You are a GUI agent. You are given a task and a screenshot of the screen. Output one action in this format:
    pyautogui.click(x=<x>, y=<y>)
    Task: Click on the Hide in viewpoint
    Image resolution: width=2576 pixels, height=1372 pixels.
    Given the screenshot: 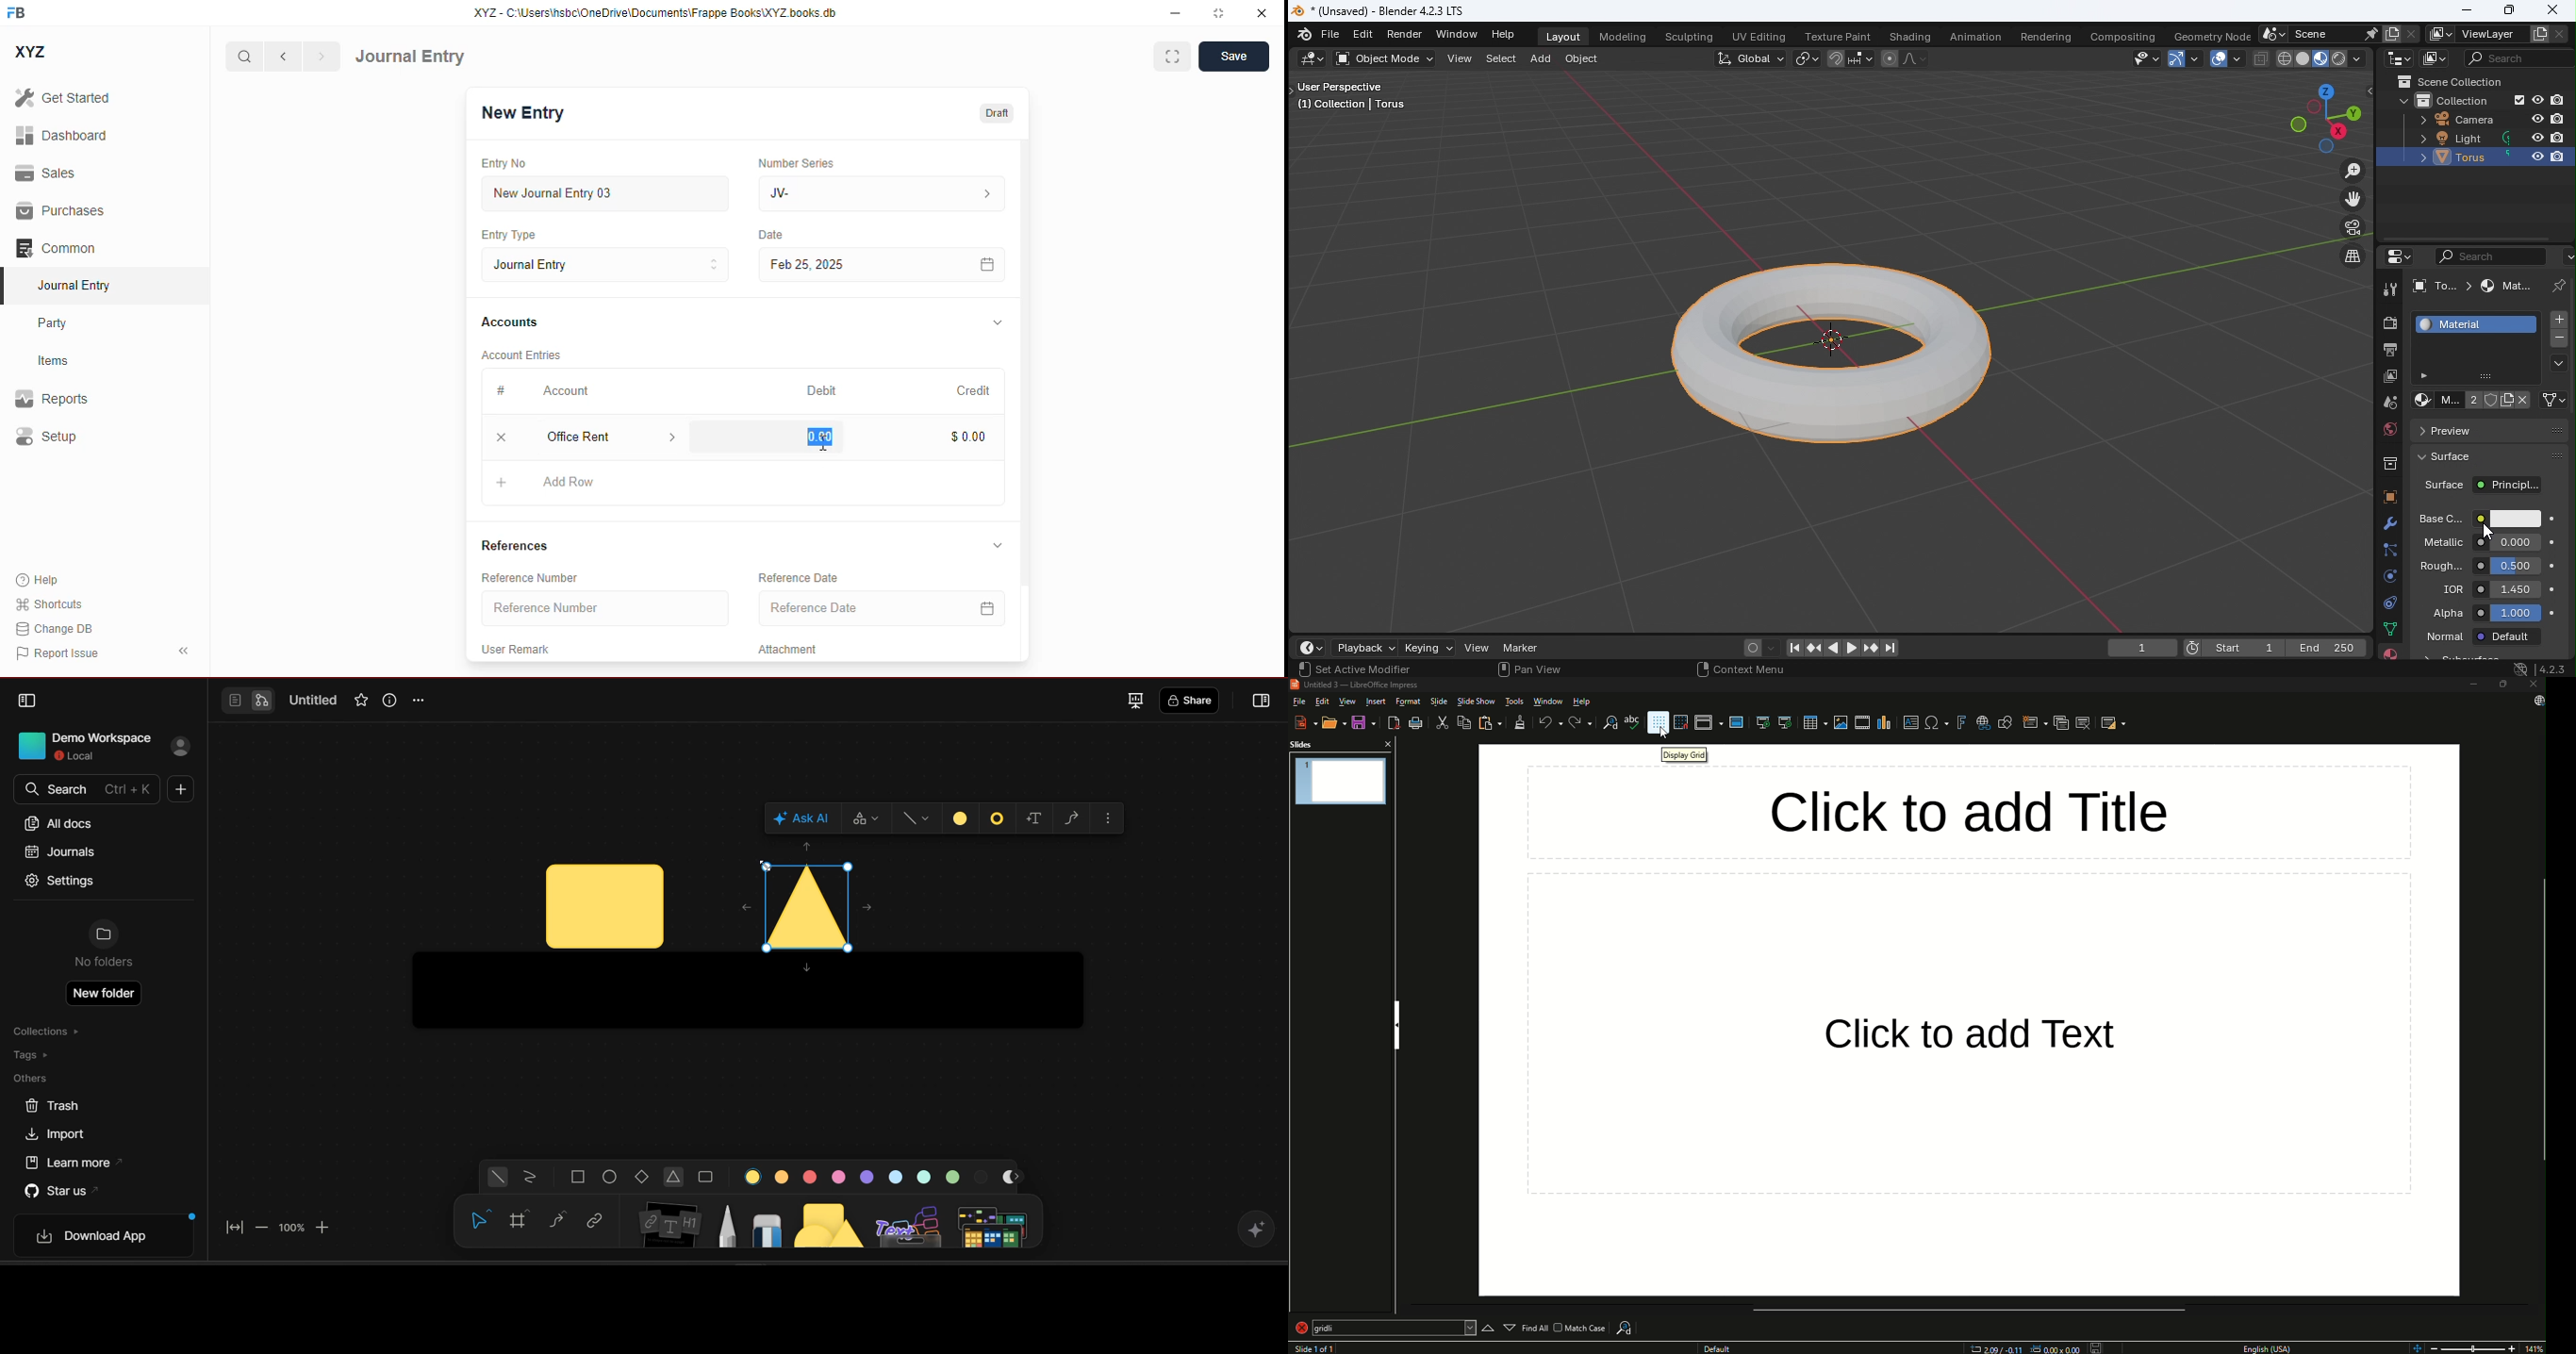 What is the action you would take?
    pyautogui.click(x=2536, y=100)
    